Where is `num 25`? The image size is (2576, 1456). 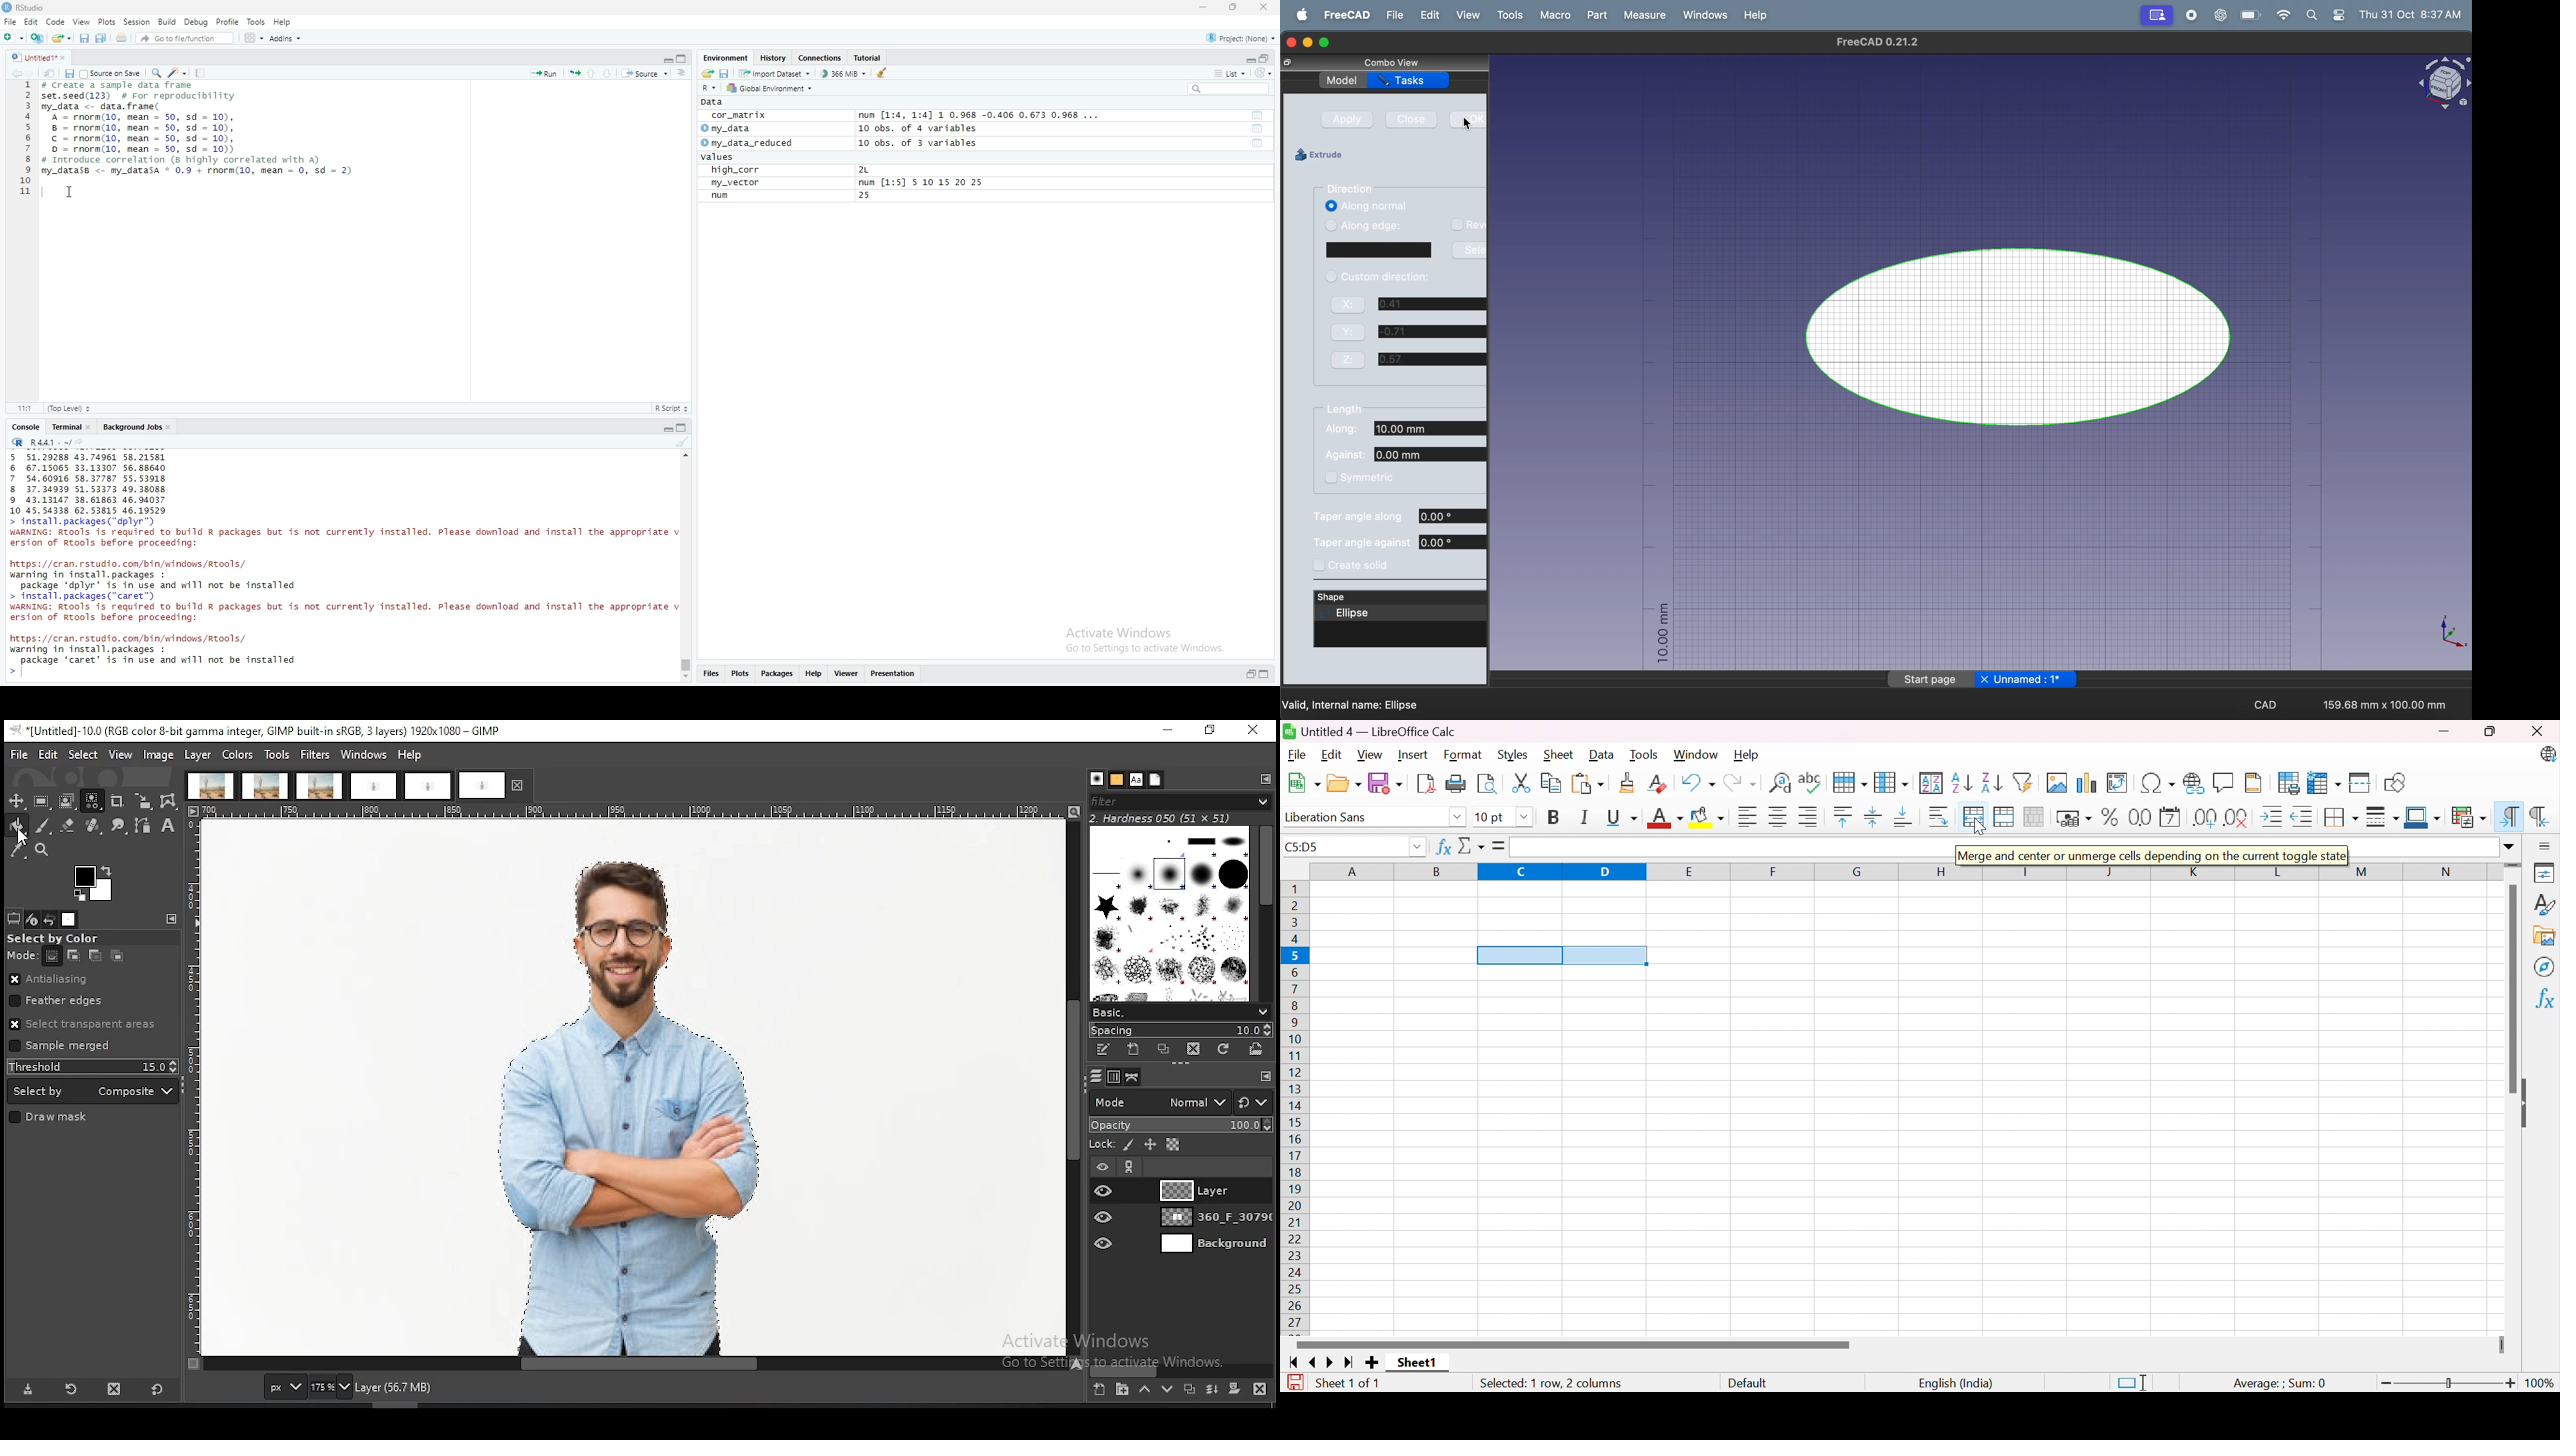 num 25 is located at coordinates (800, 197).